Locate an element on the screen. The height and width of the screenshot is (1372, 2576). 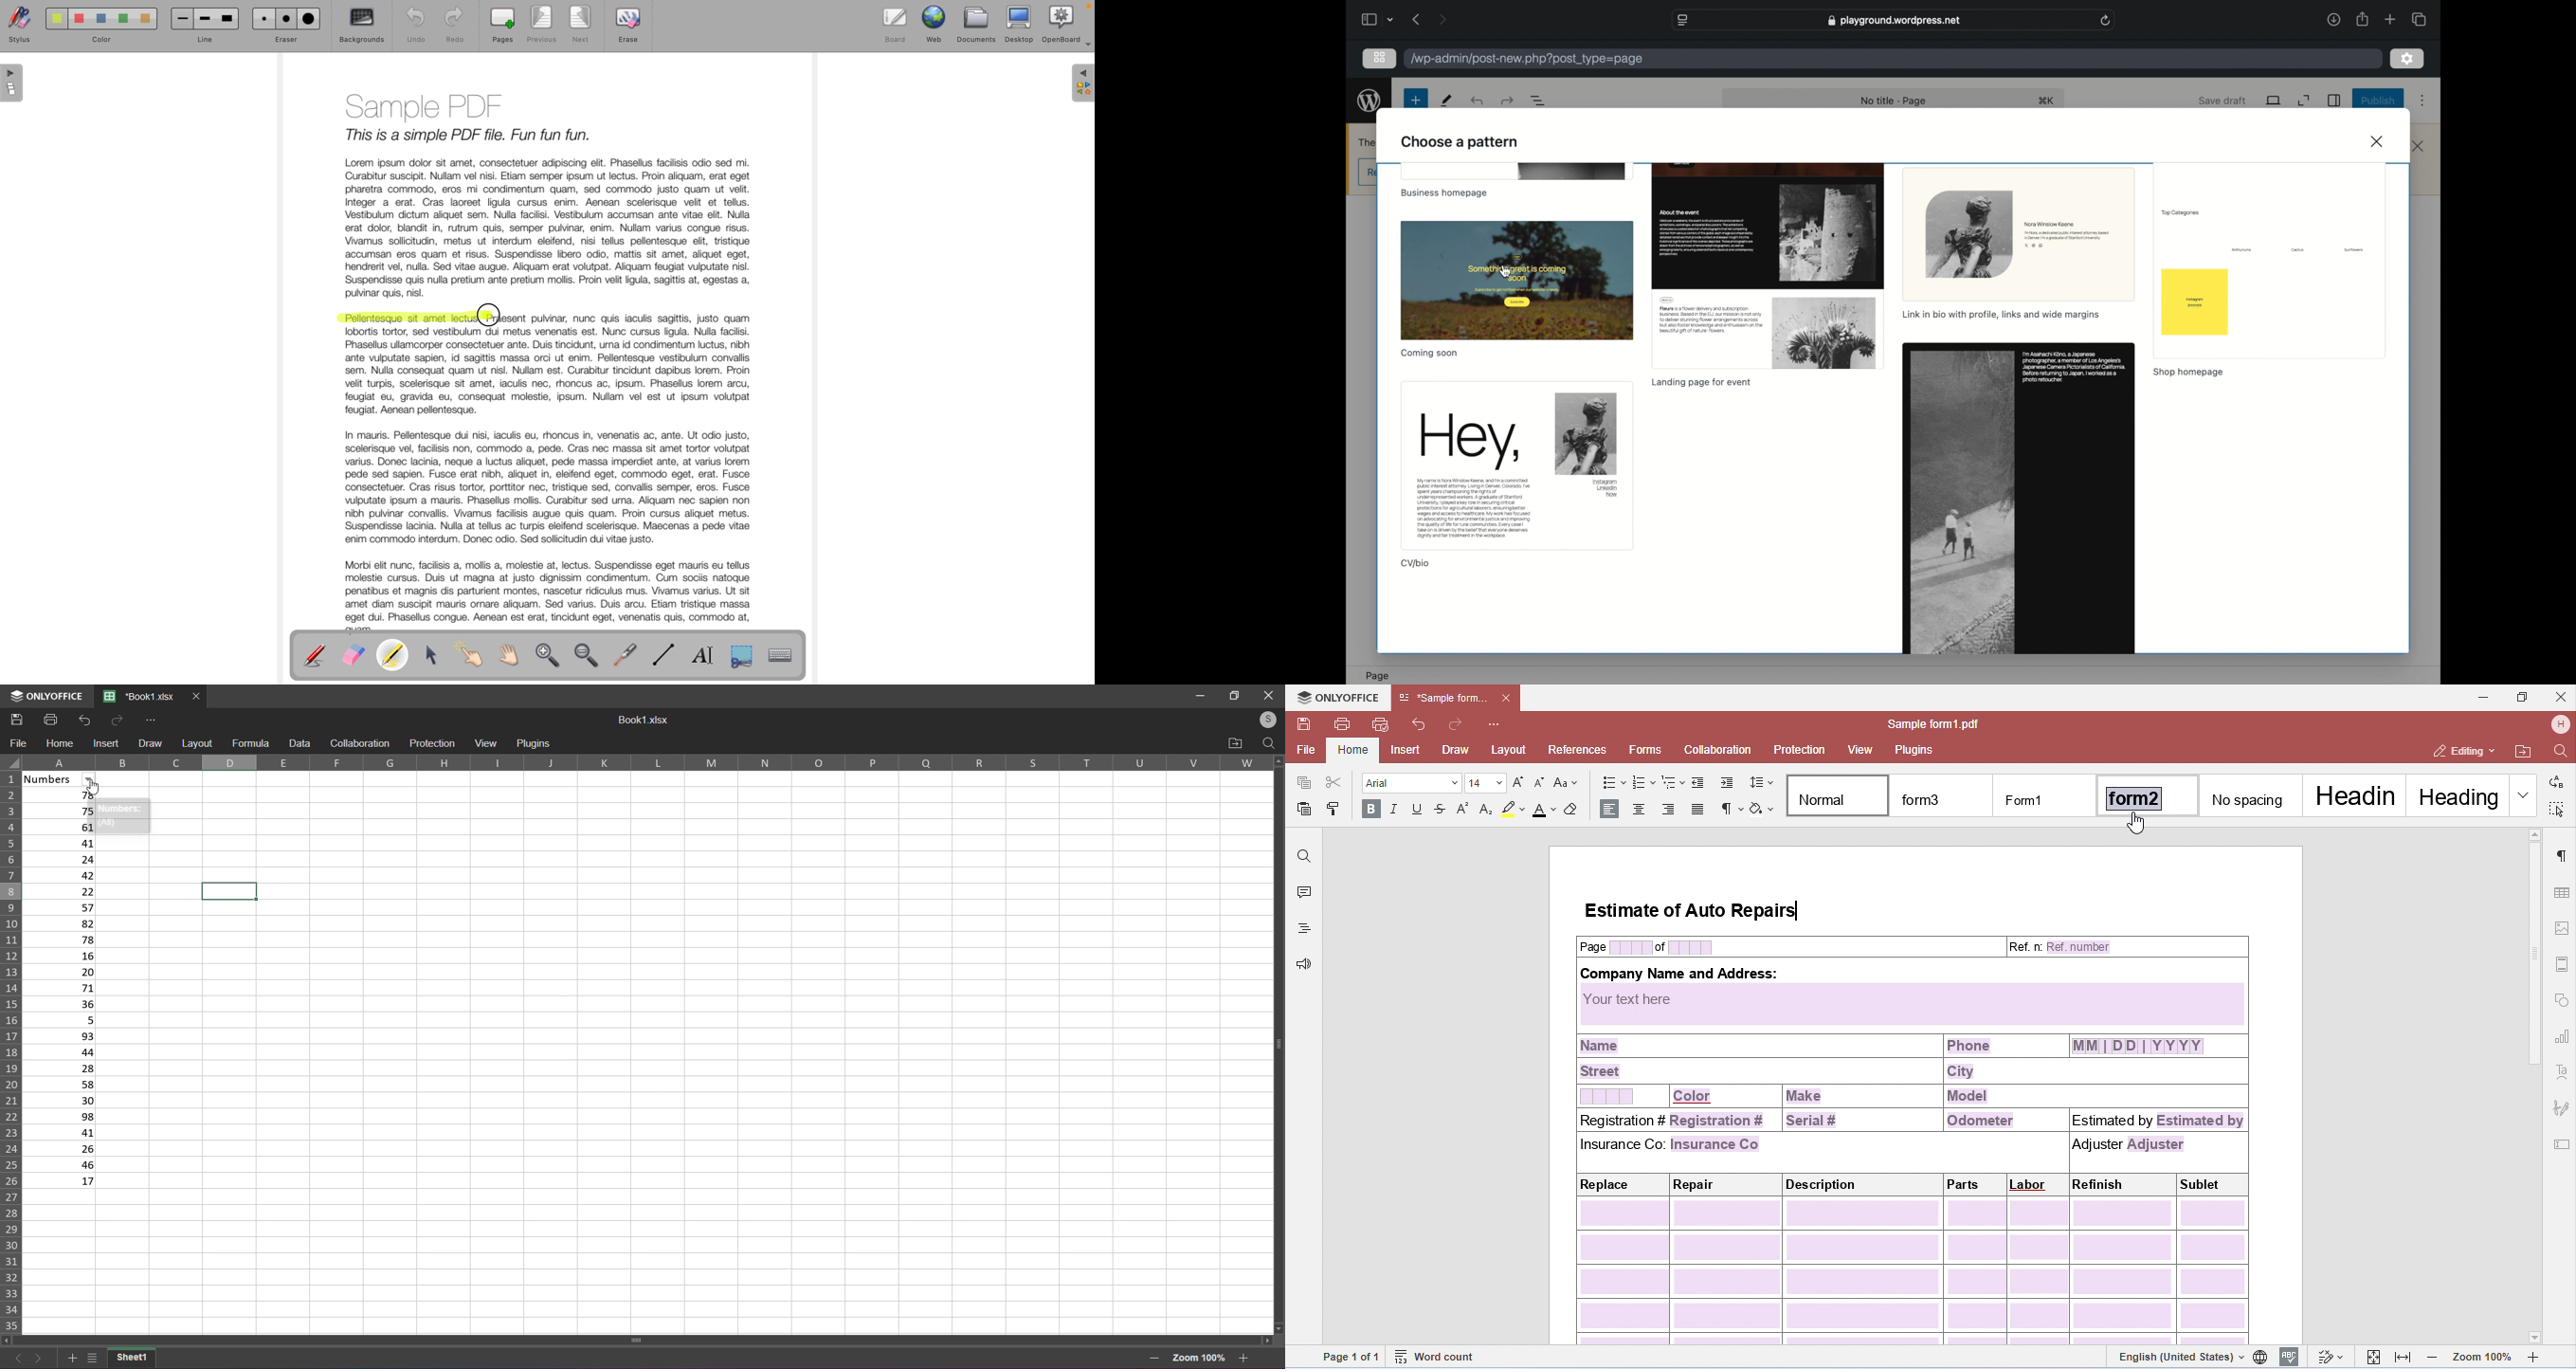
web address is located at coordinates (1893, 21).